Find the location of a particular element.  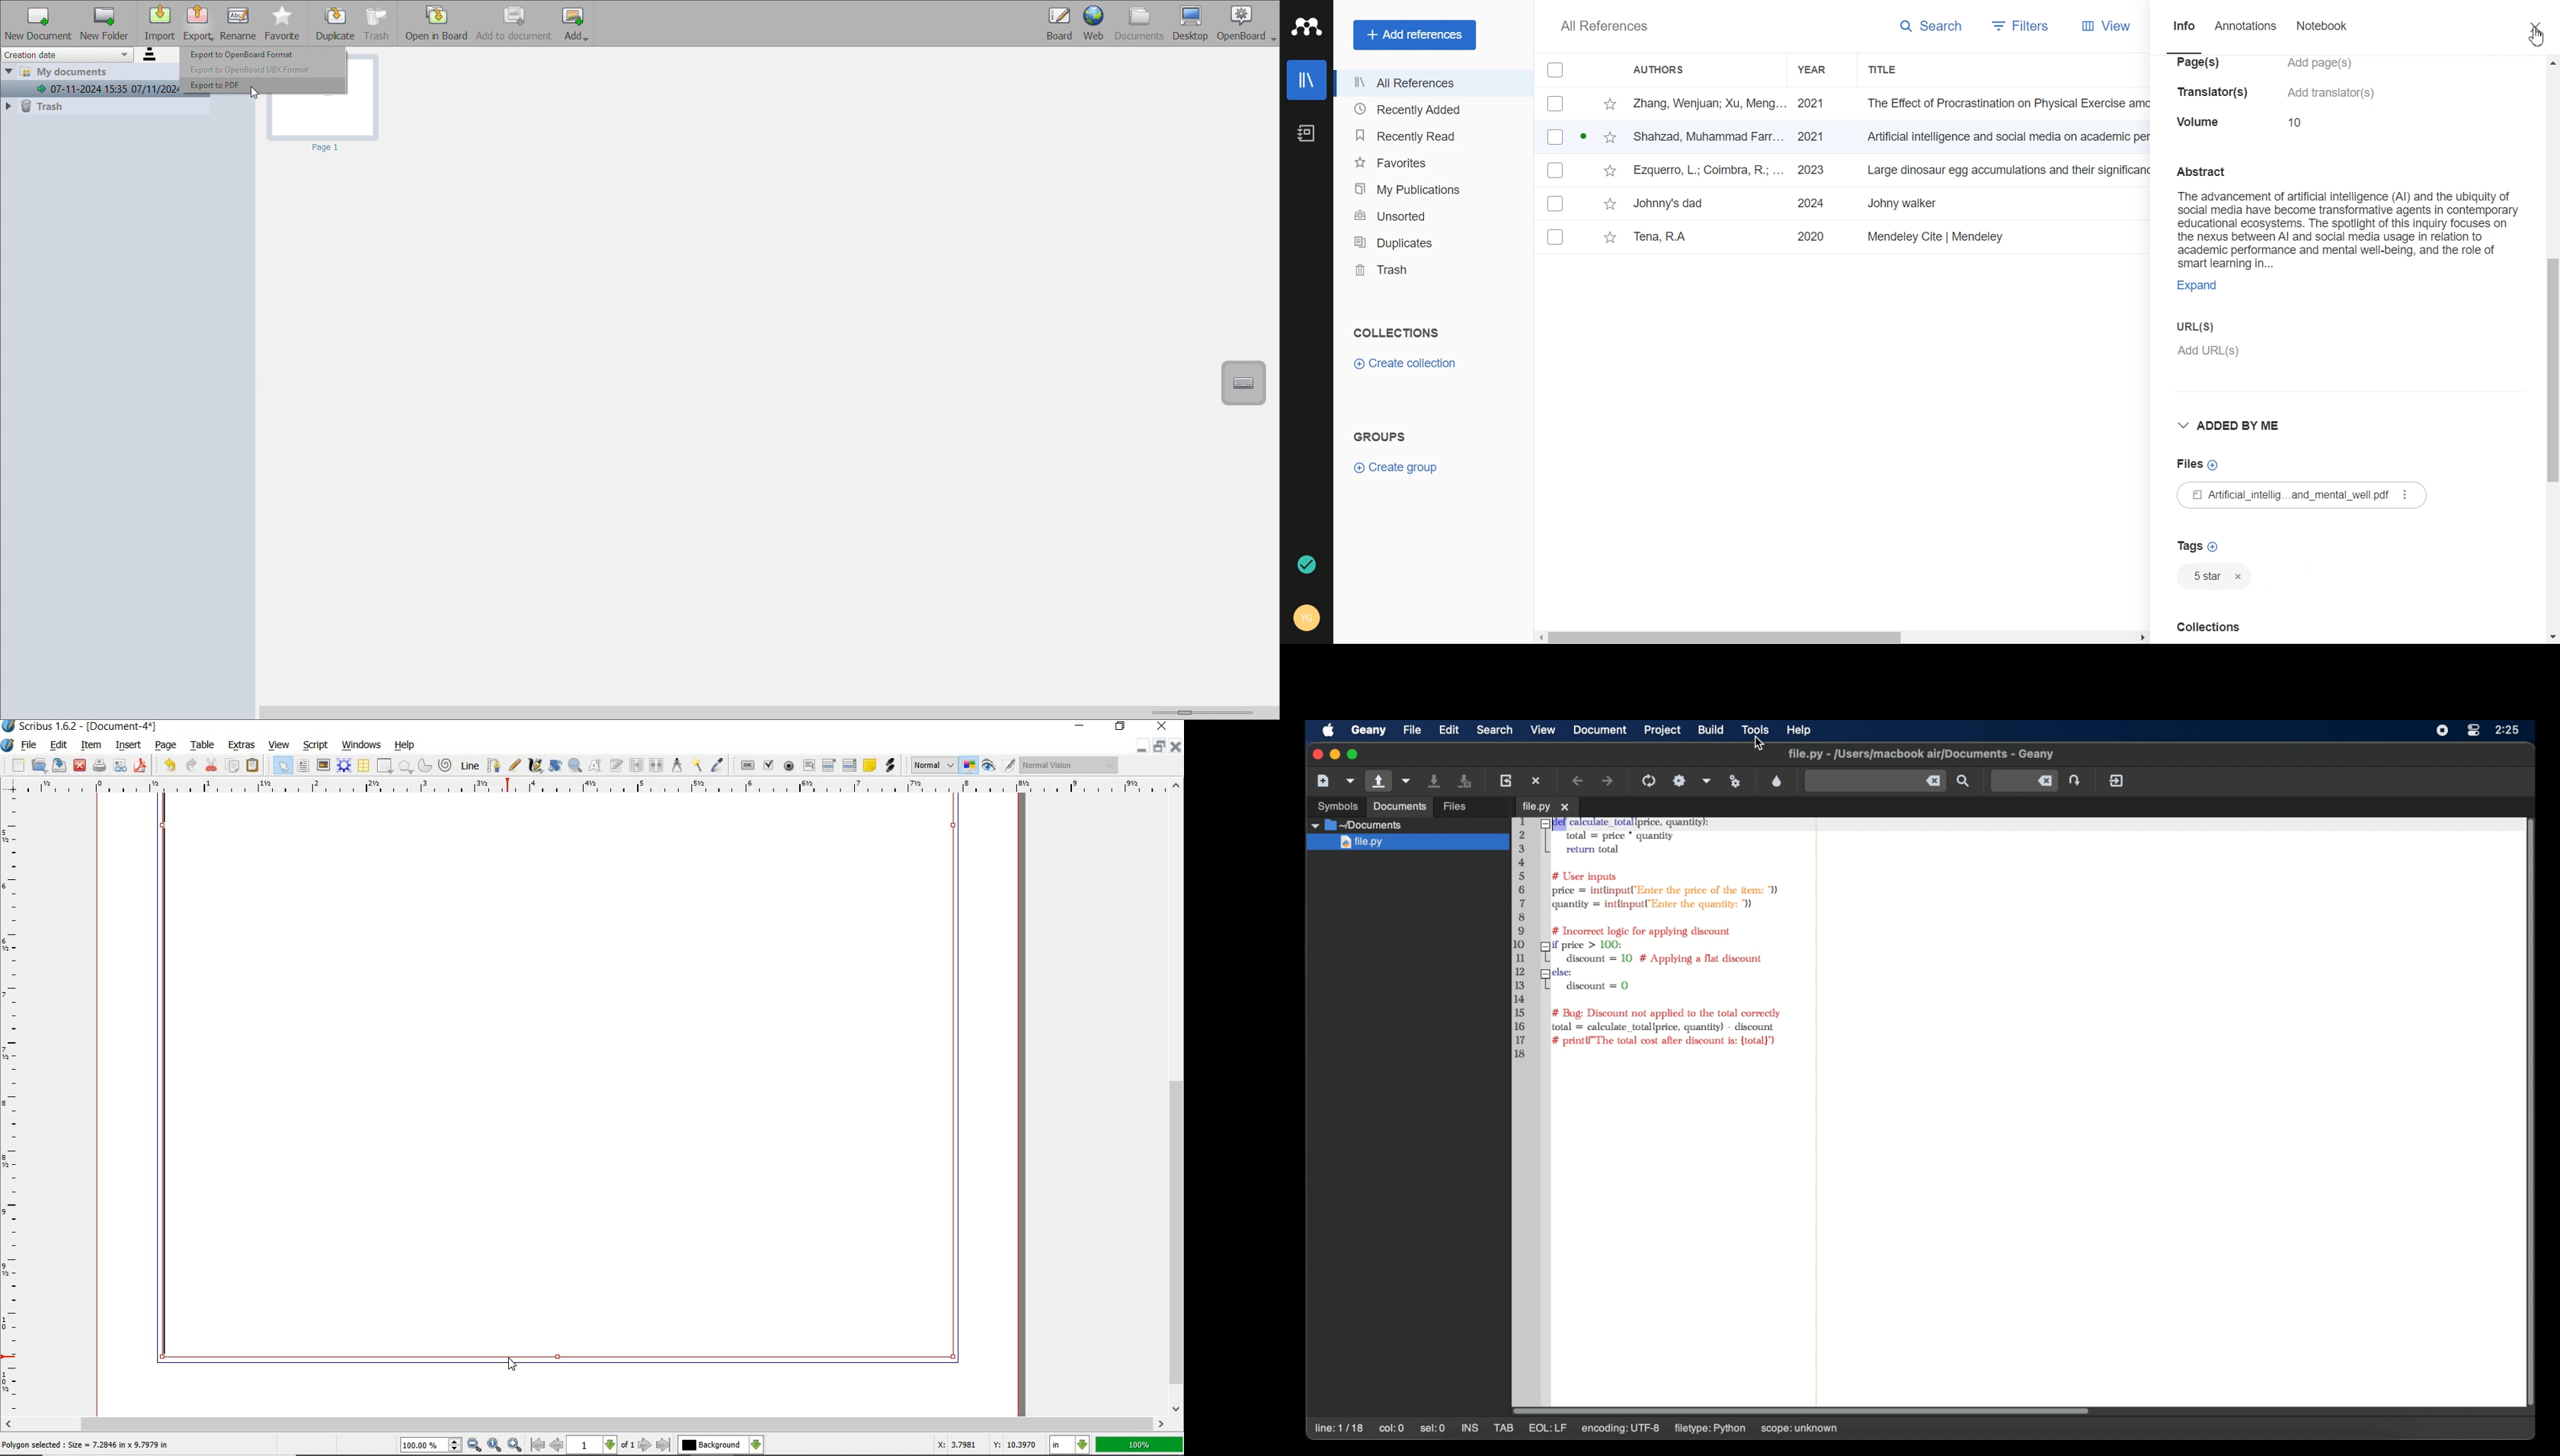

in is located at coordinates (1070, 1445).